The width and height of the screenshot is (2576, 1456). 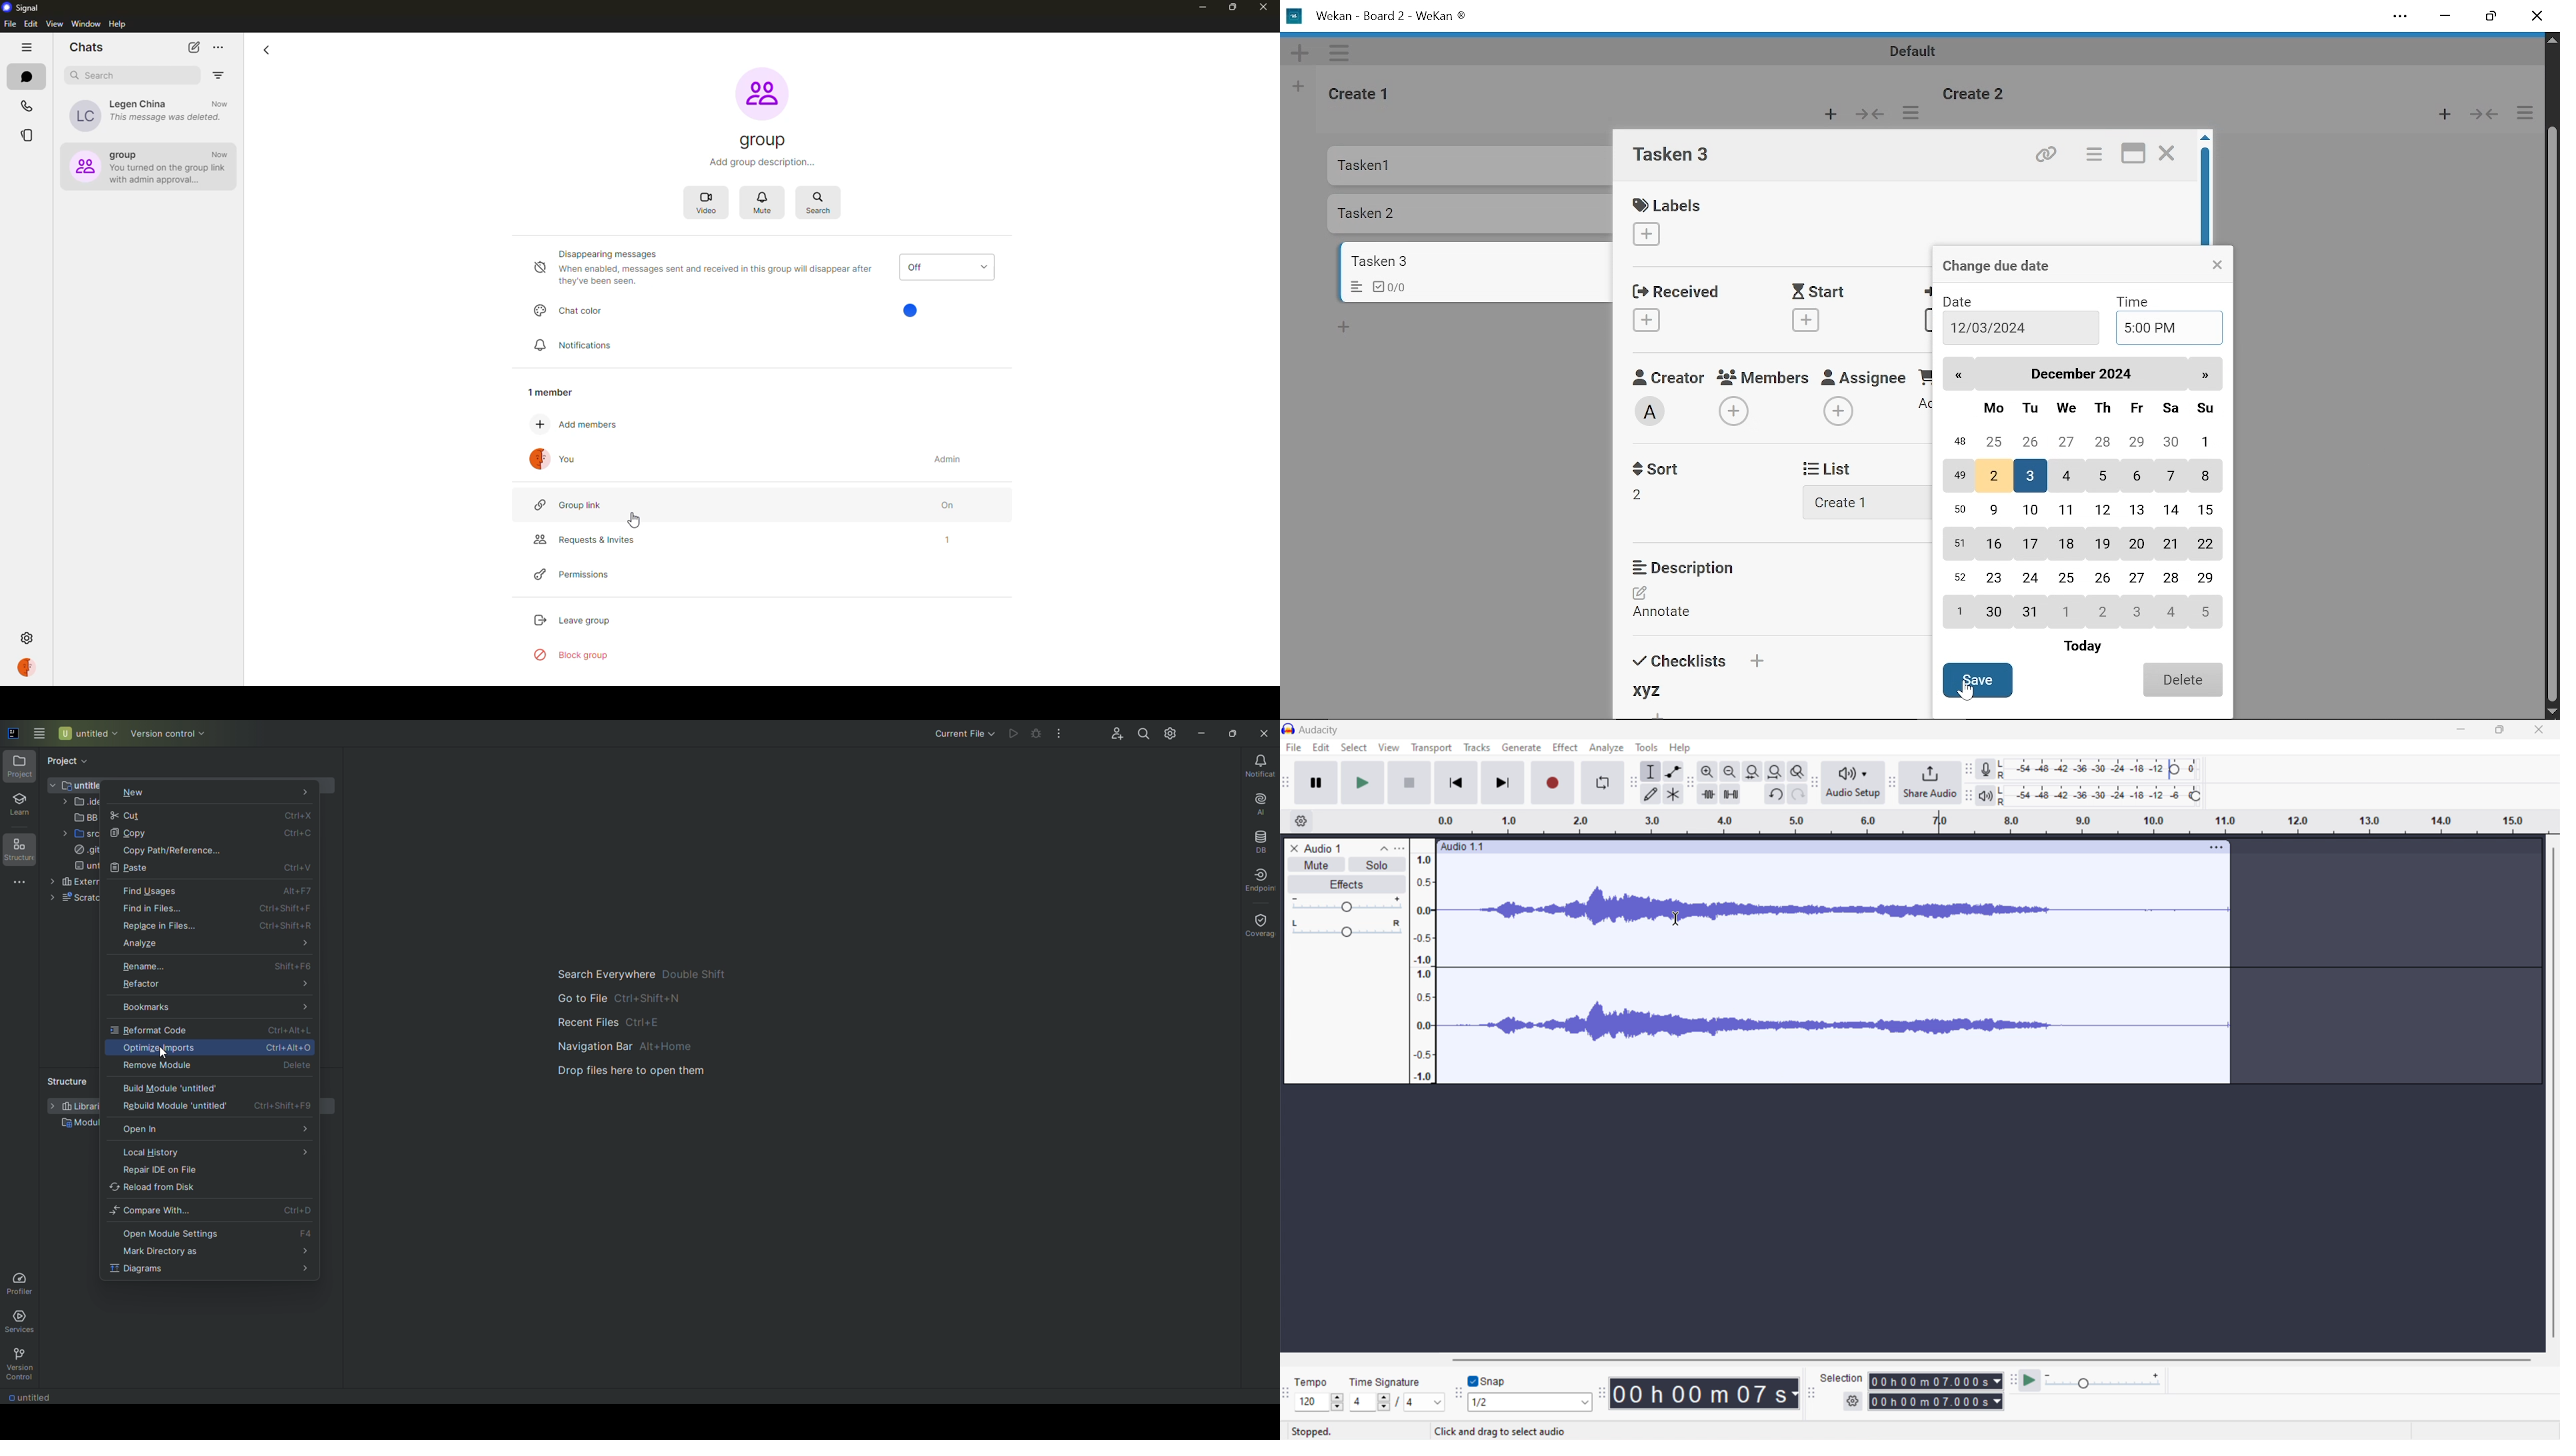 What do you see at coordinates (574, 506) in the screenshot?
I see `group link` at bounding box center [574, 506].